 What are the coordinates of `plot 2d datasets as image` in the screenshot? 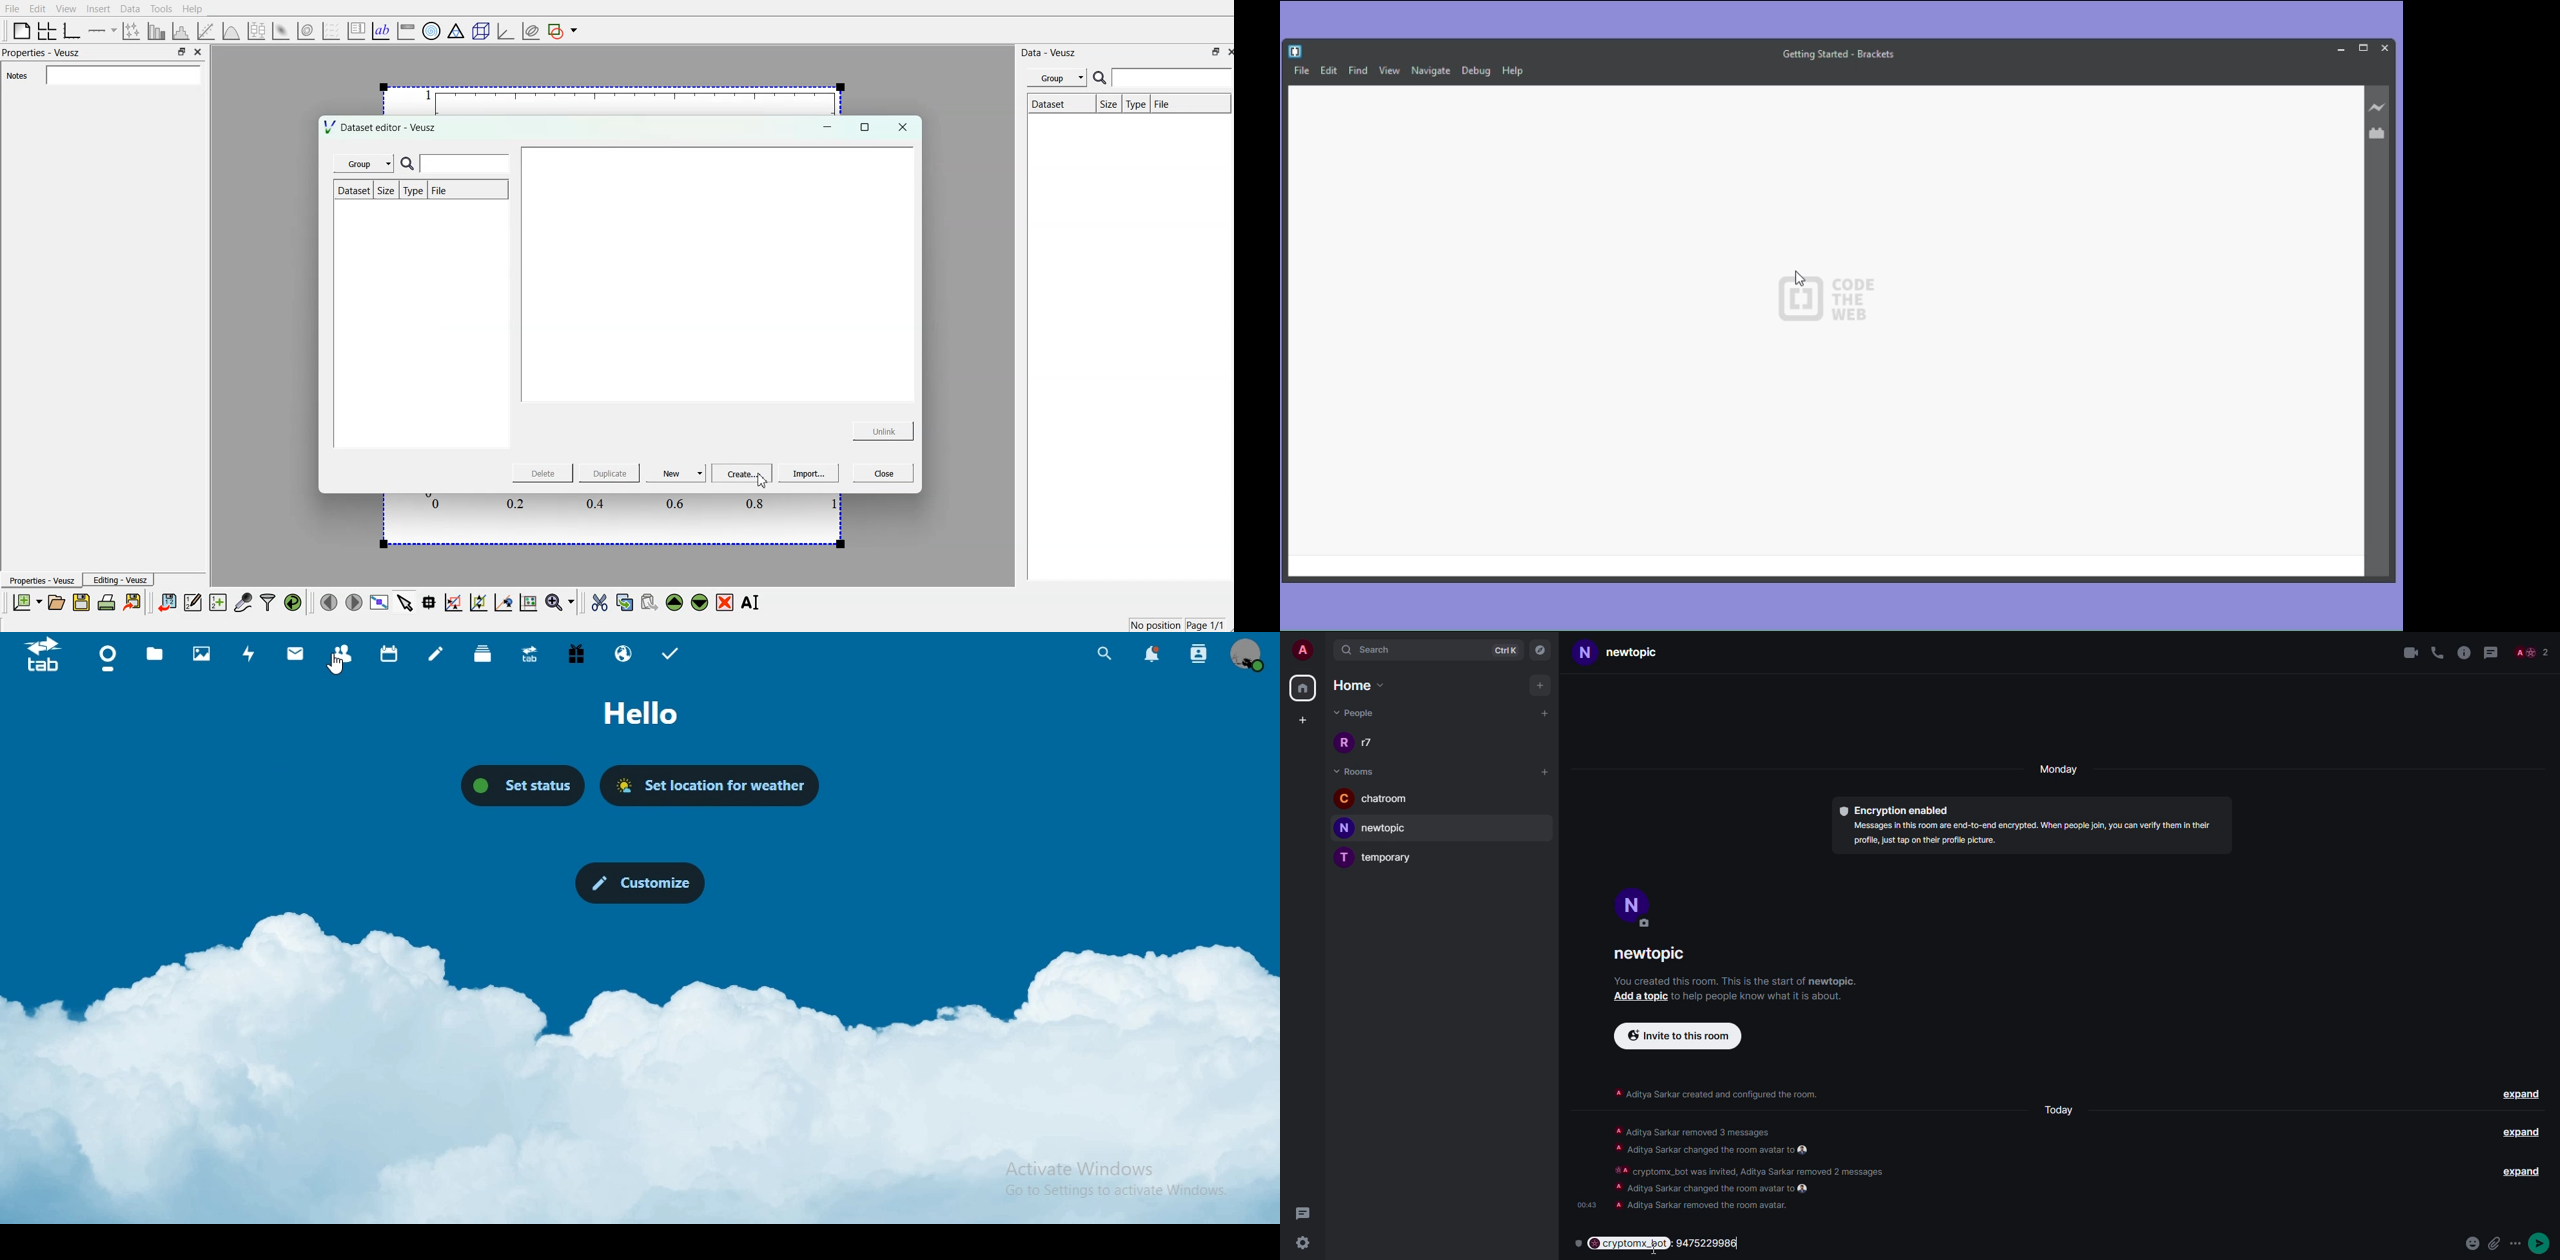 It's located at (282, 29).